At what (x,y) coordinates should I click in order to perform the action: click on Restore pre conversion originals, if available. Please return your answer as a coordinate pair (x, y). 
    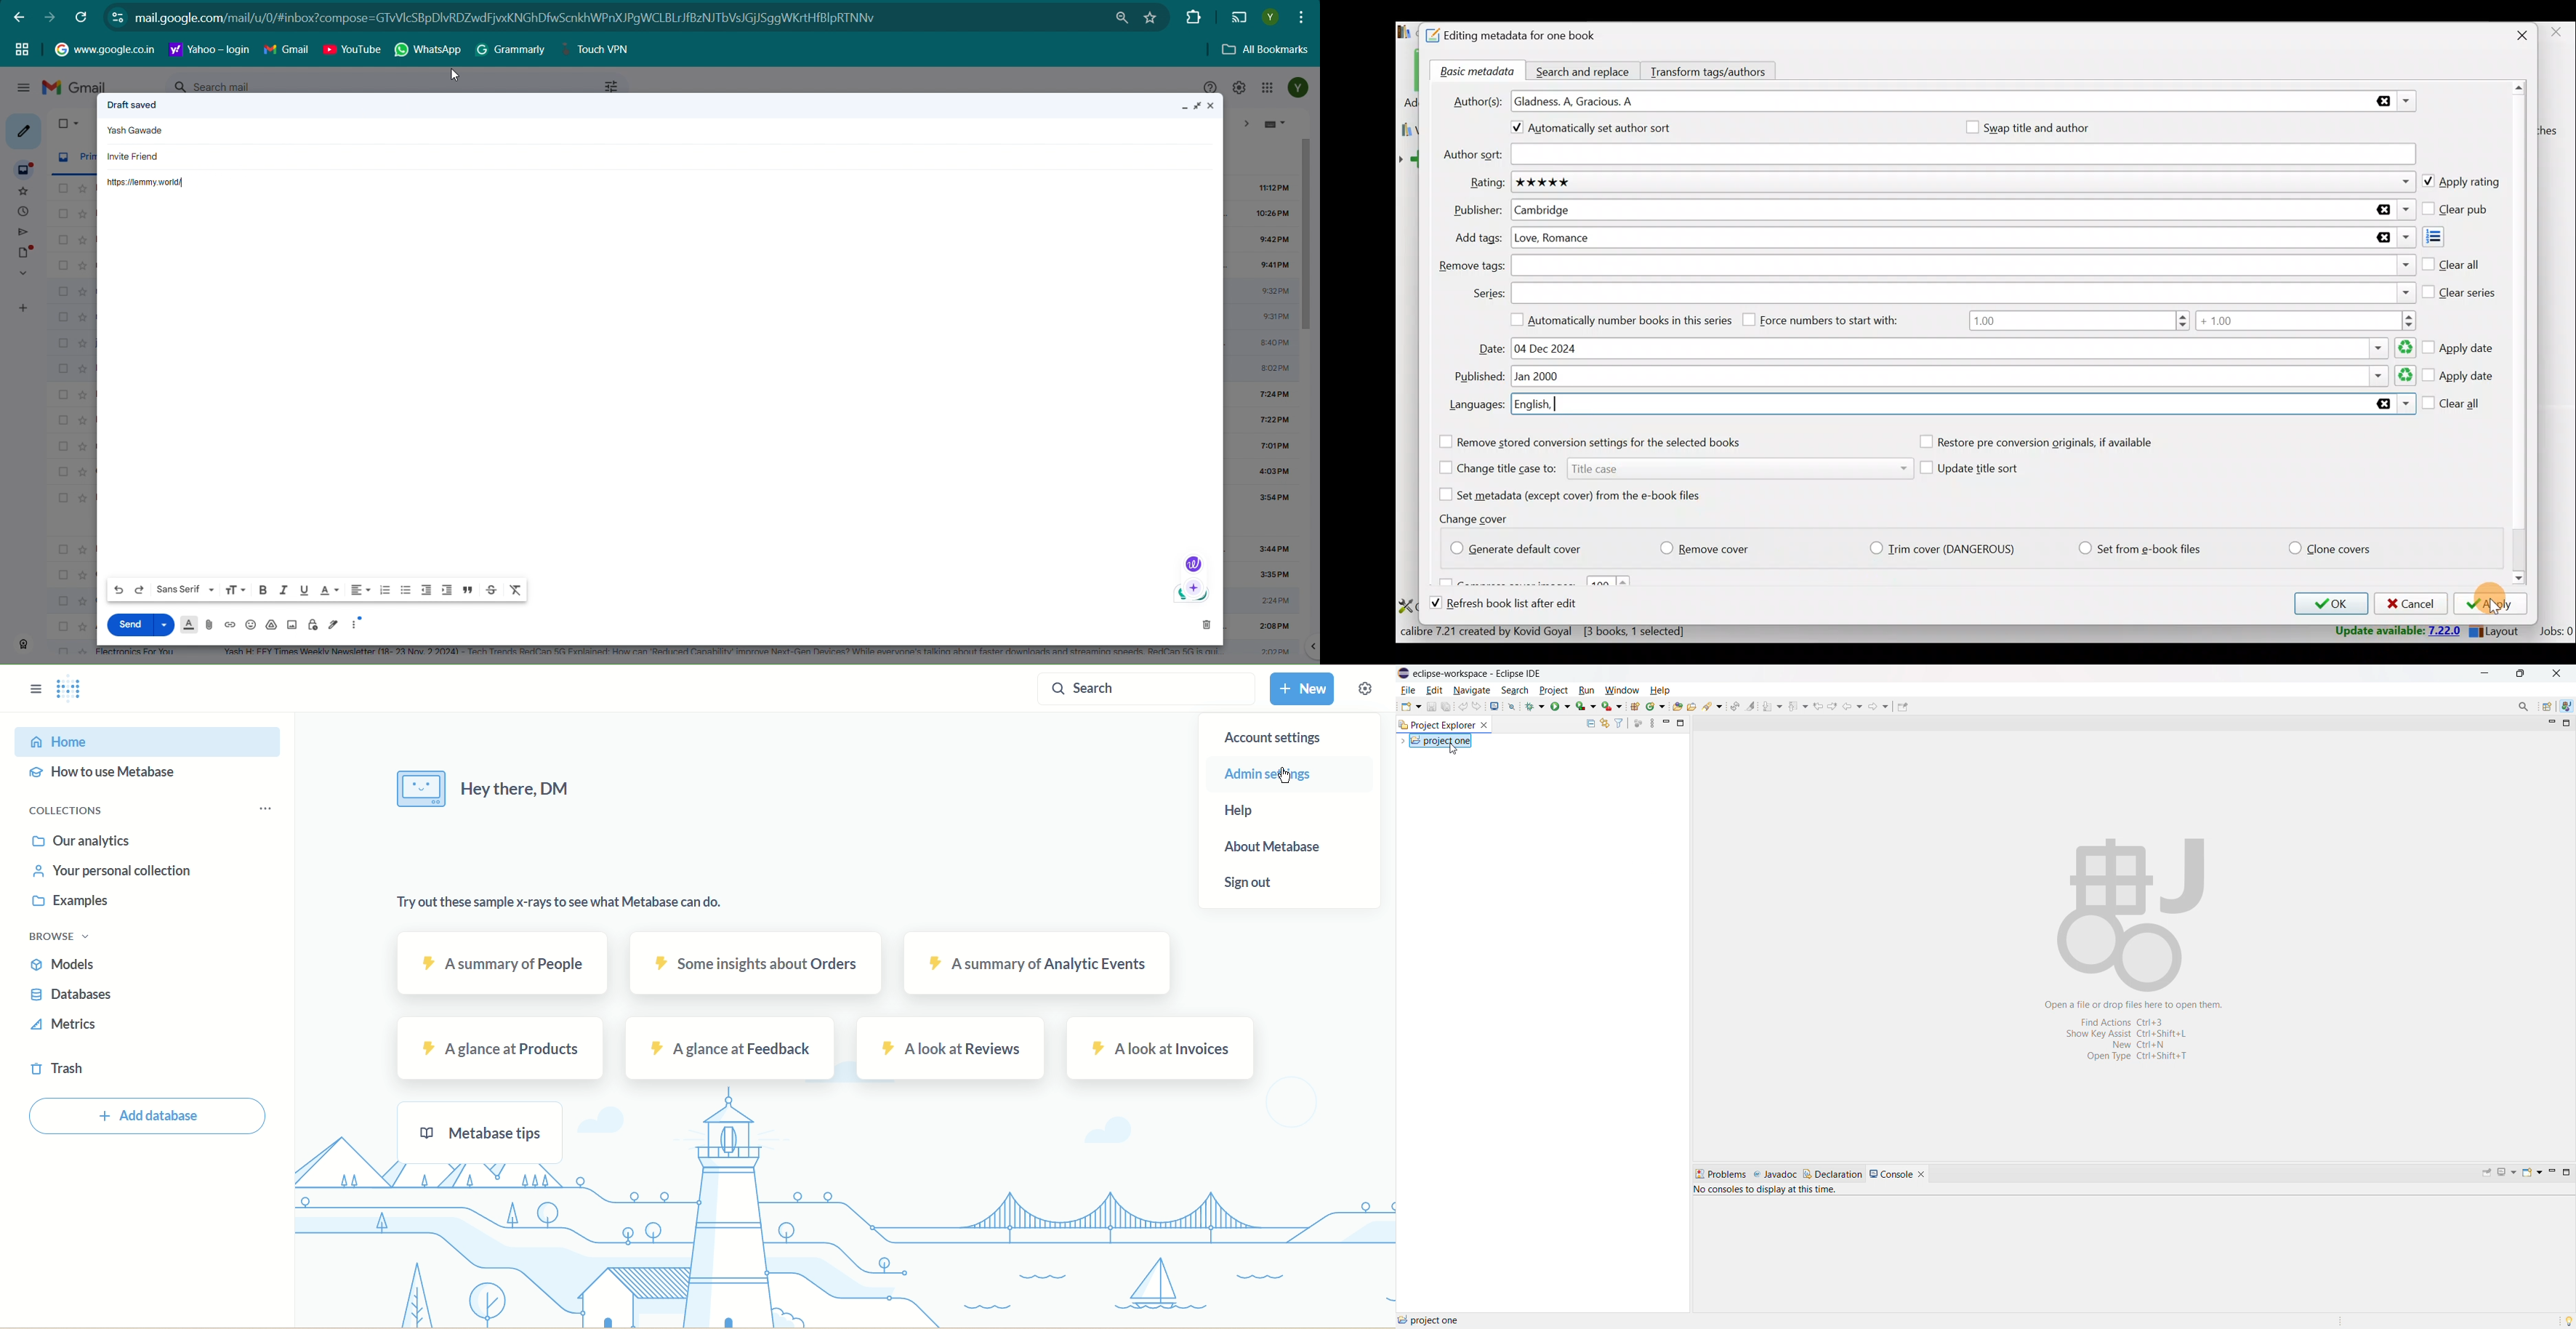
    Looking at the image, I should click on (2049, 442).